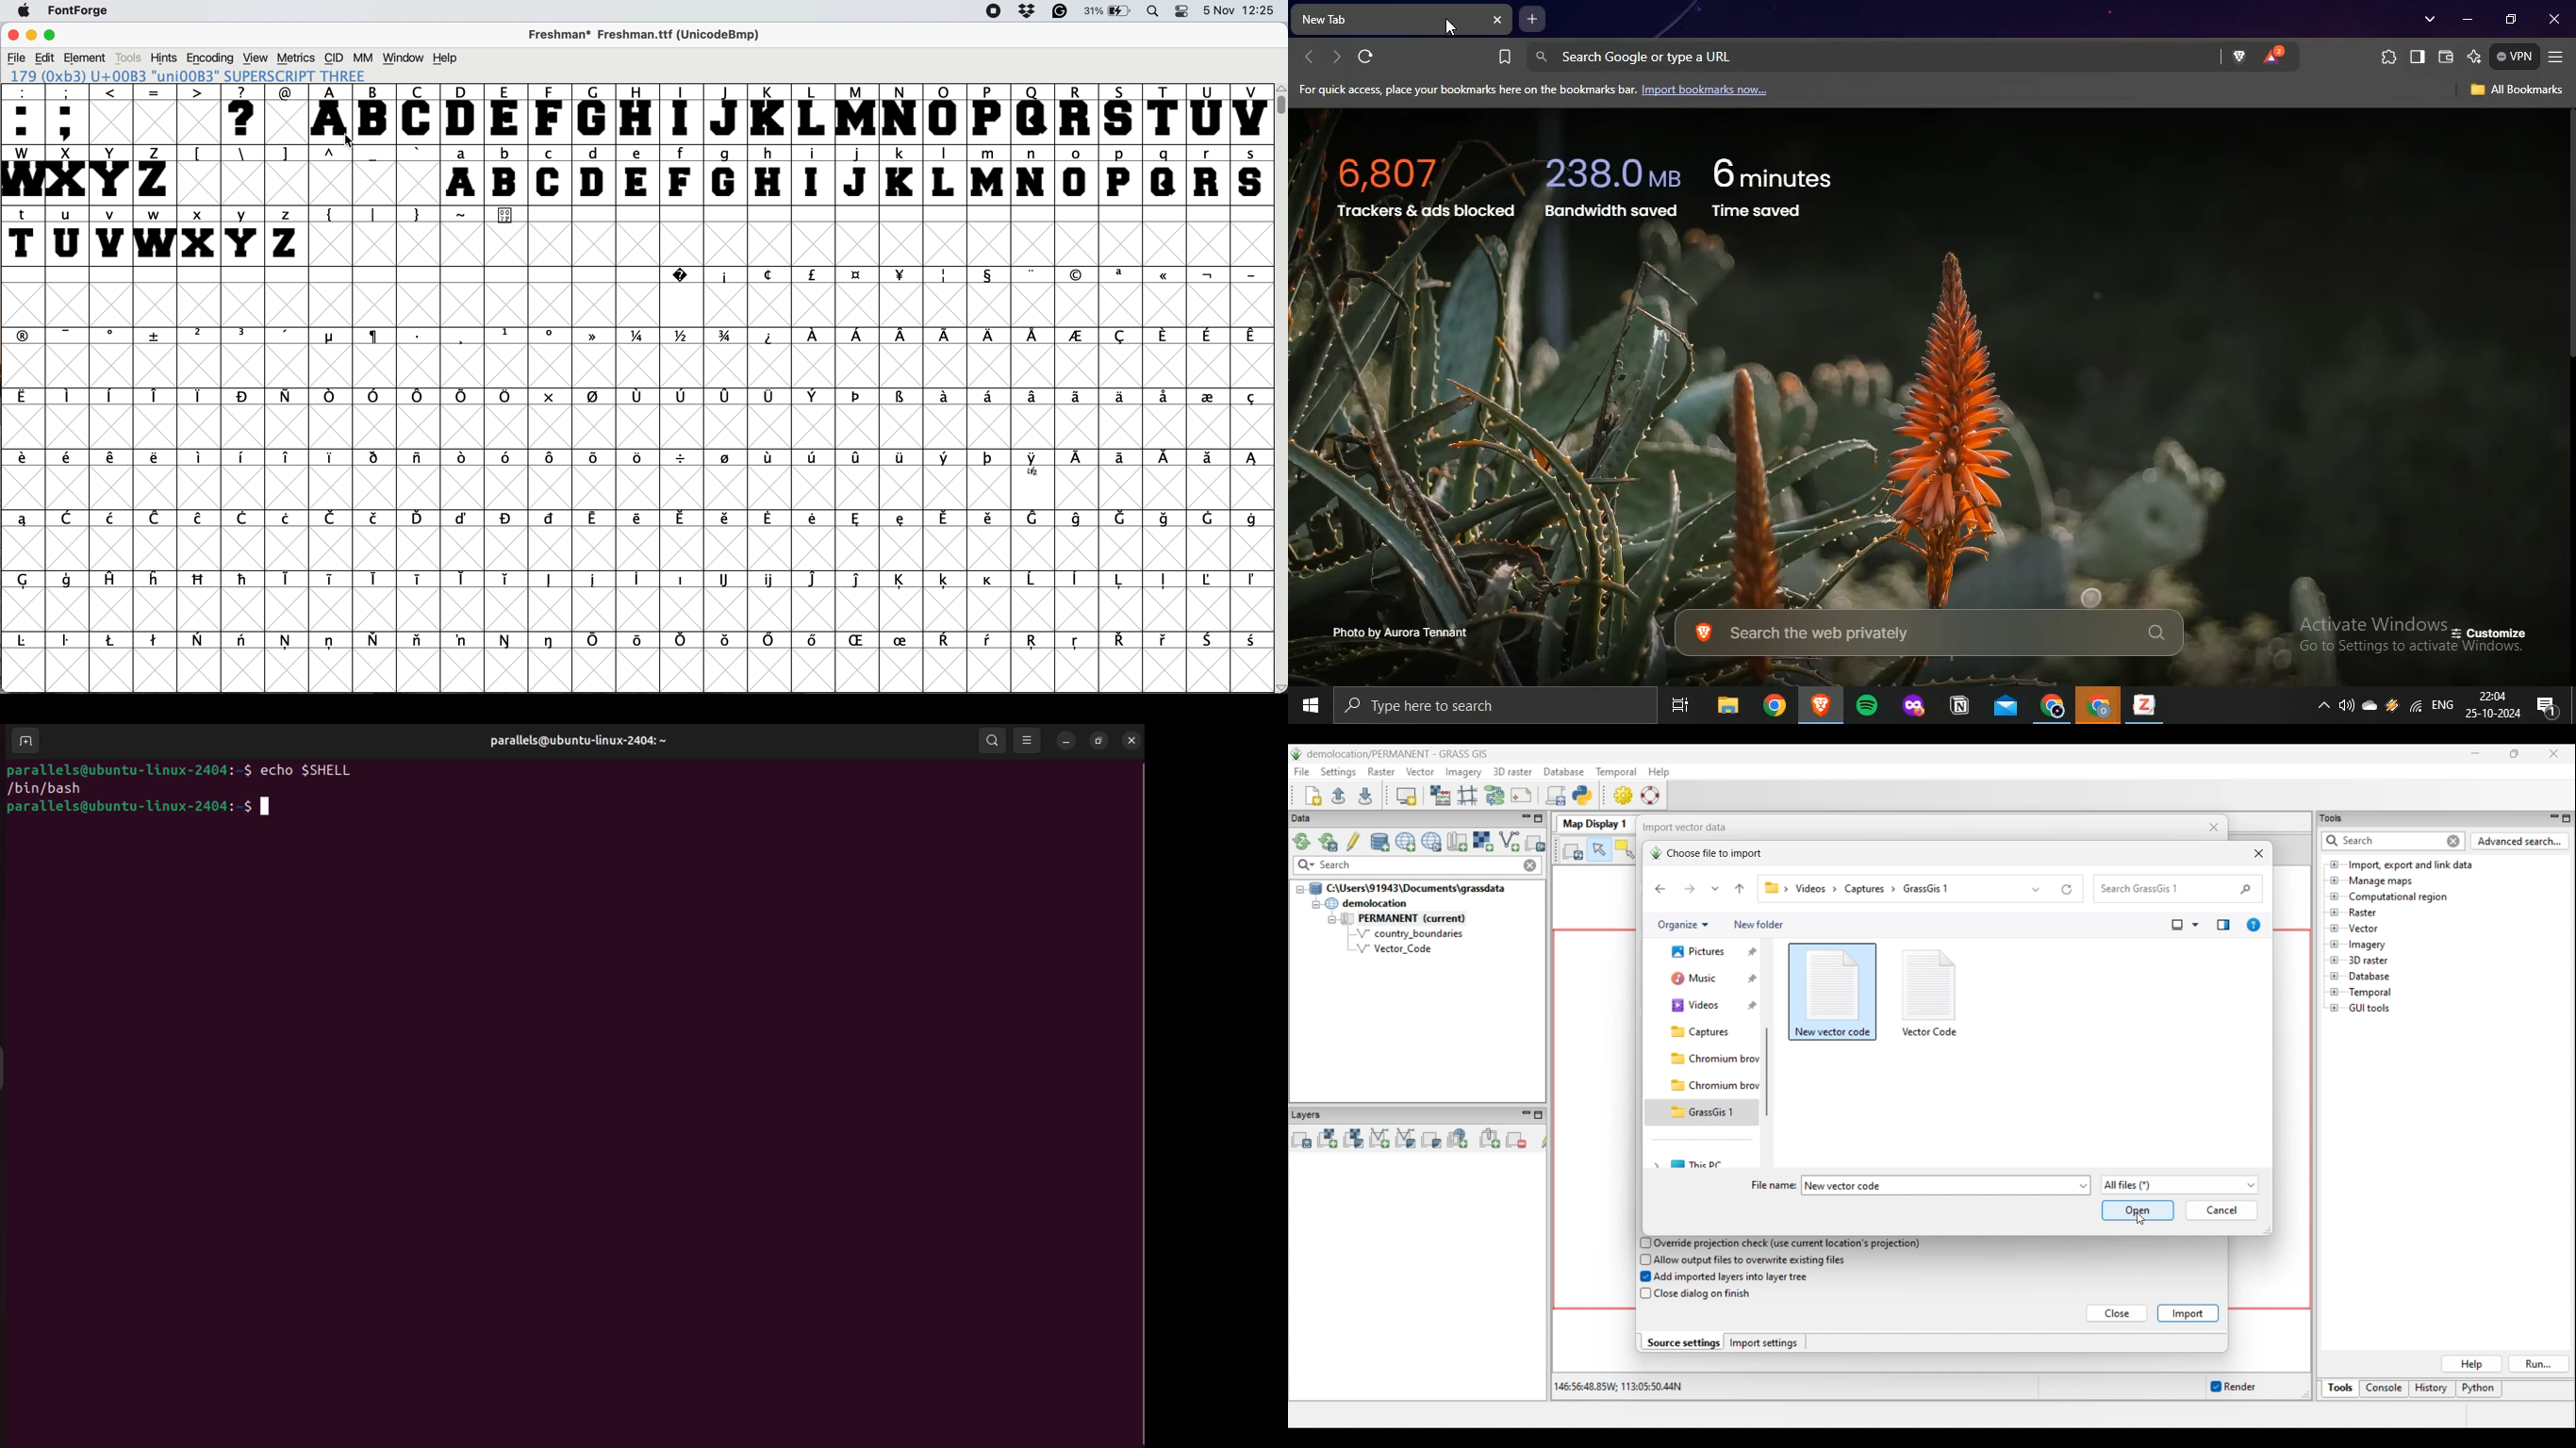 This screenshot has height=1456, width=2576. I want to click on ;, so click(69, 114).